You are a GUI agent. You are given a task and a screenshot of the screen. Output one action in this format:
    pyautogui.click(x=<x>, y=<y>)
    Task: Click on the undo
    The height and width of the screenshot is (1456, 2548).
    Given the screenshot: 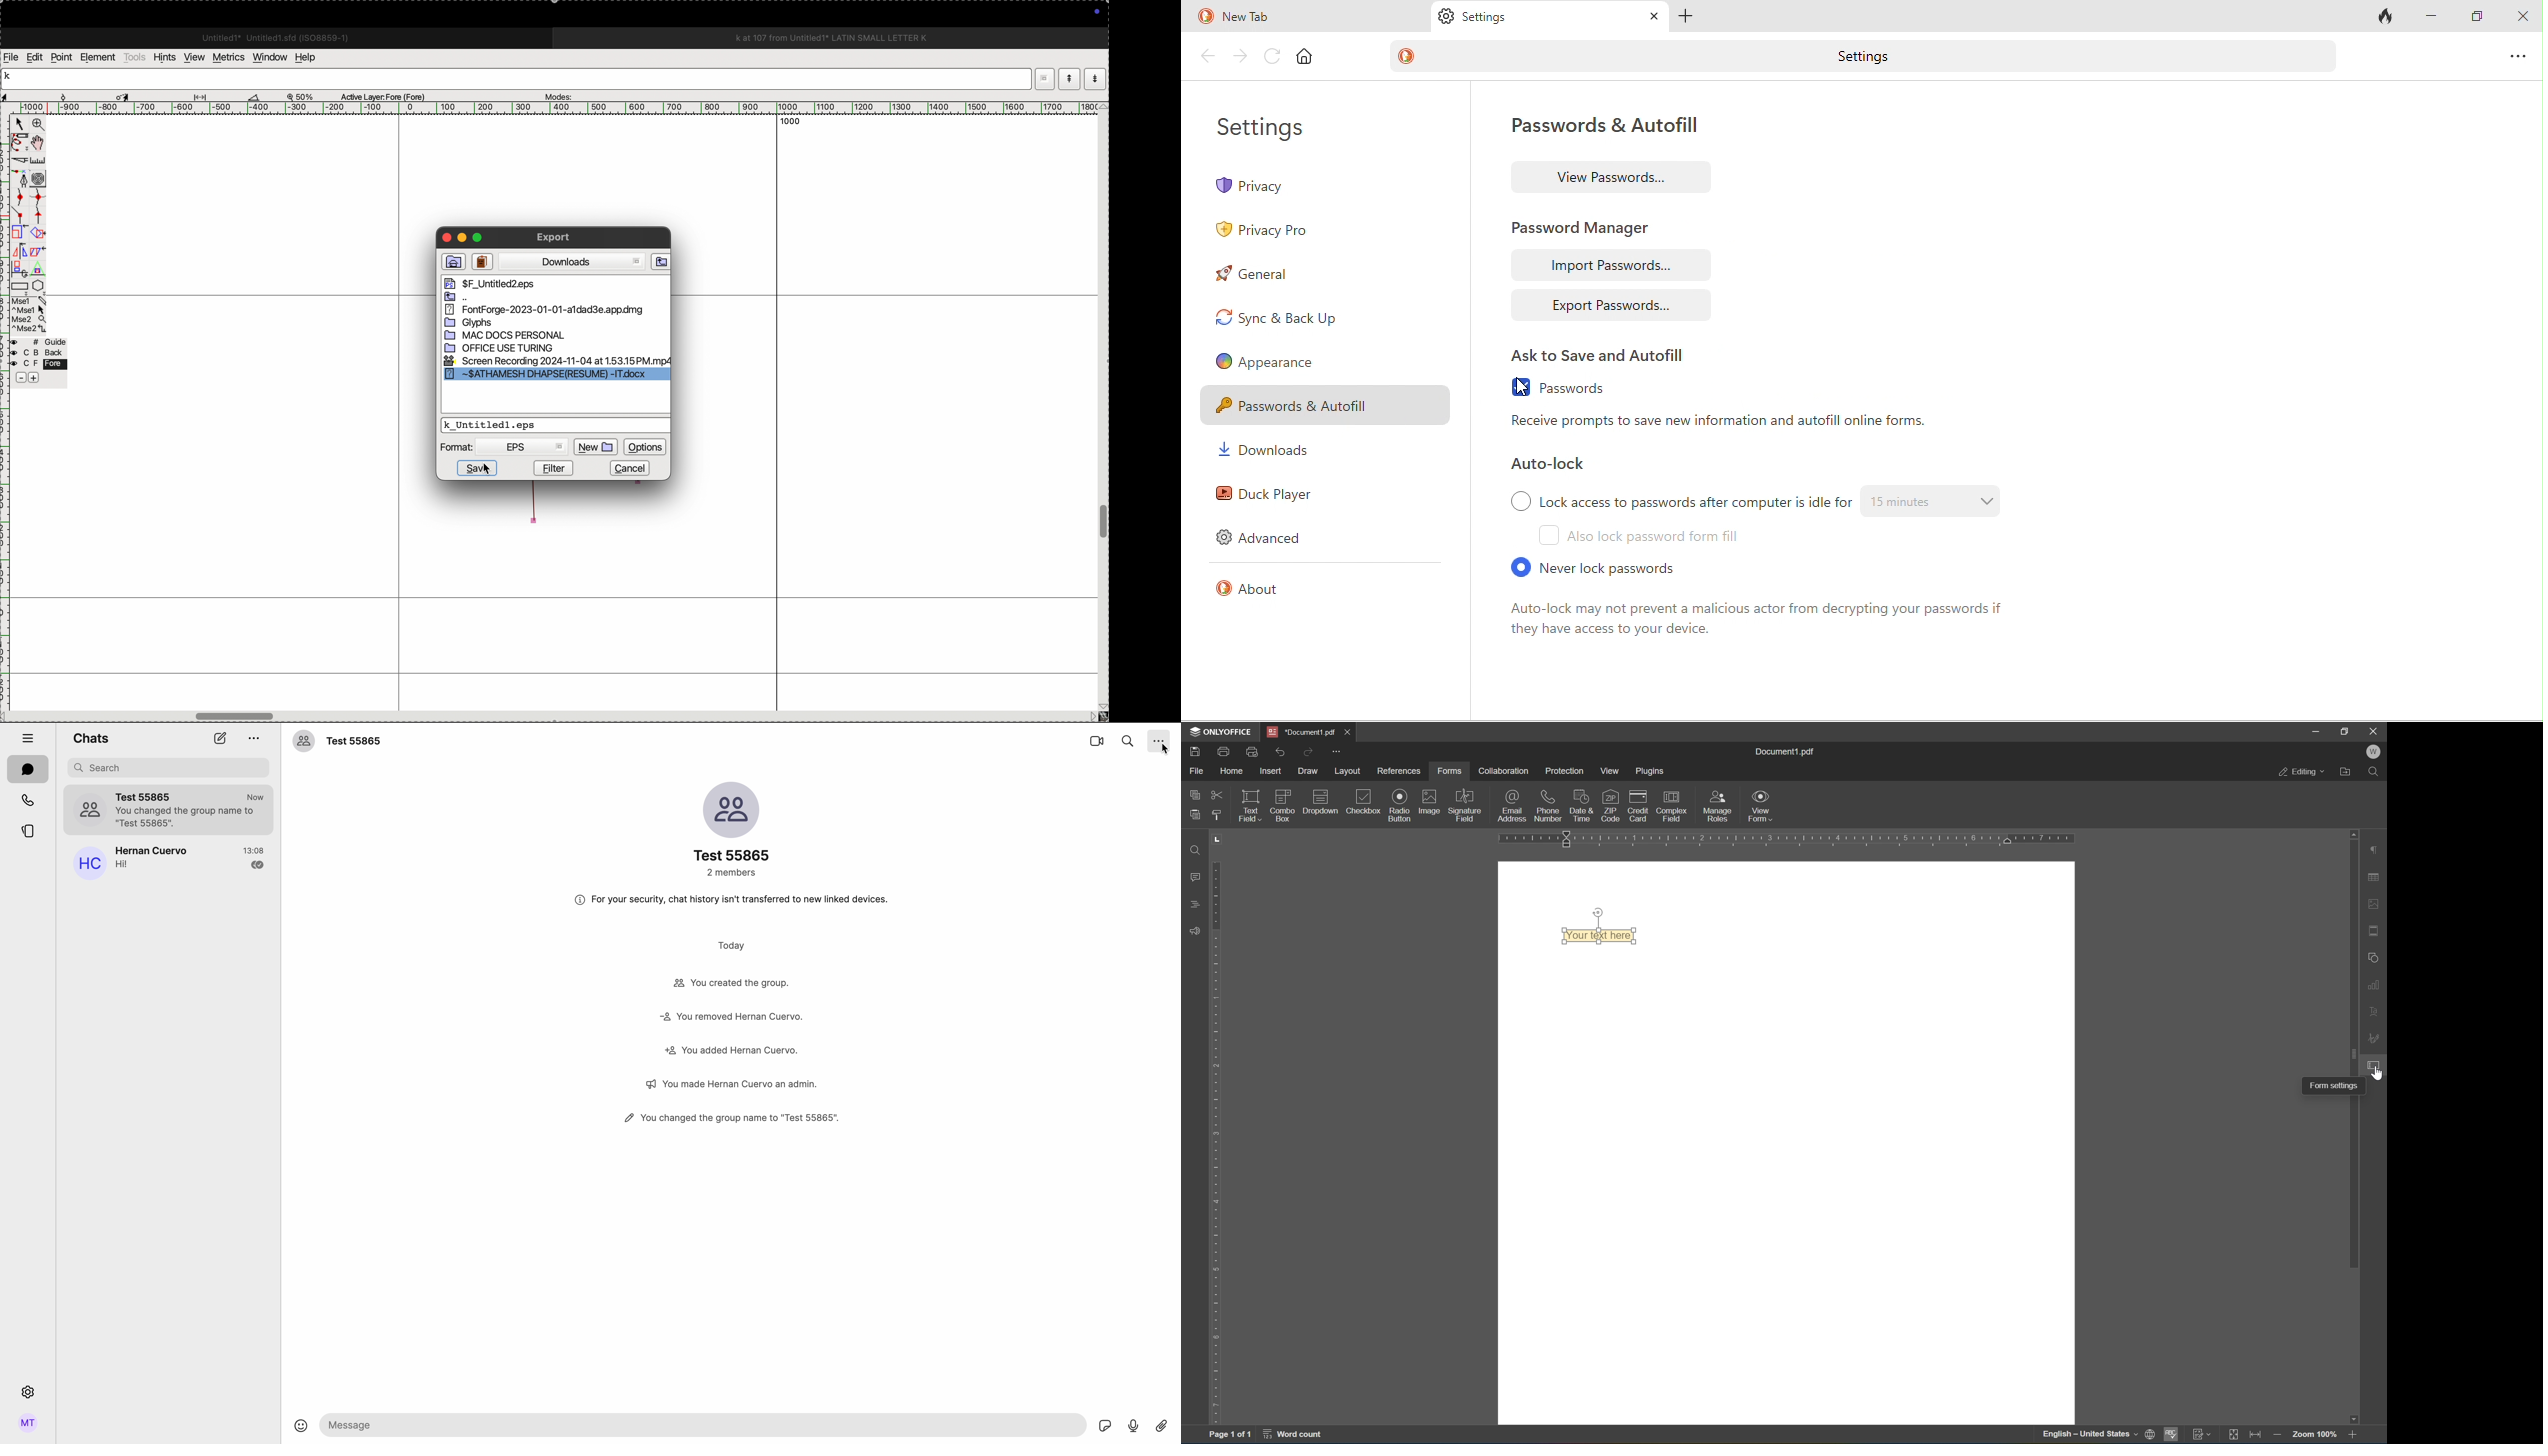 What is the action you would take?
    pyautogui.click(x=1278, y=752)
    